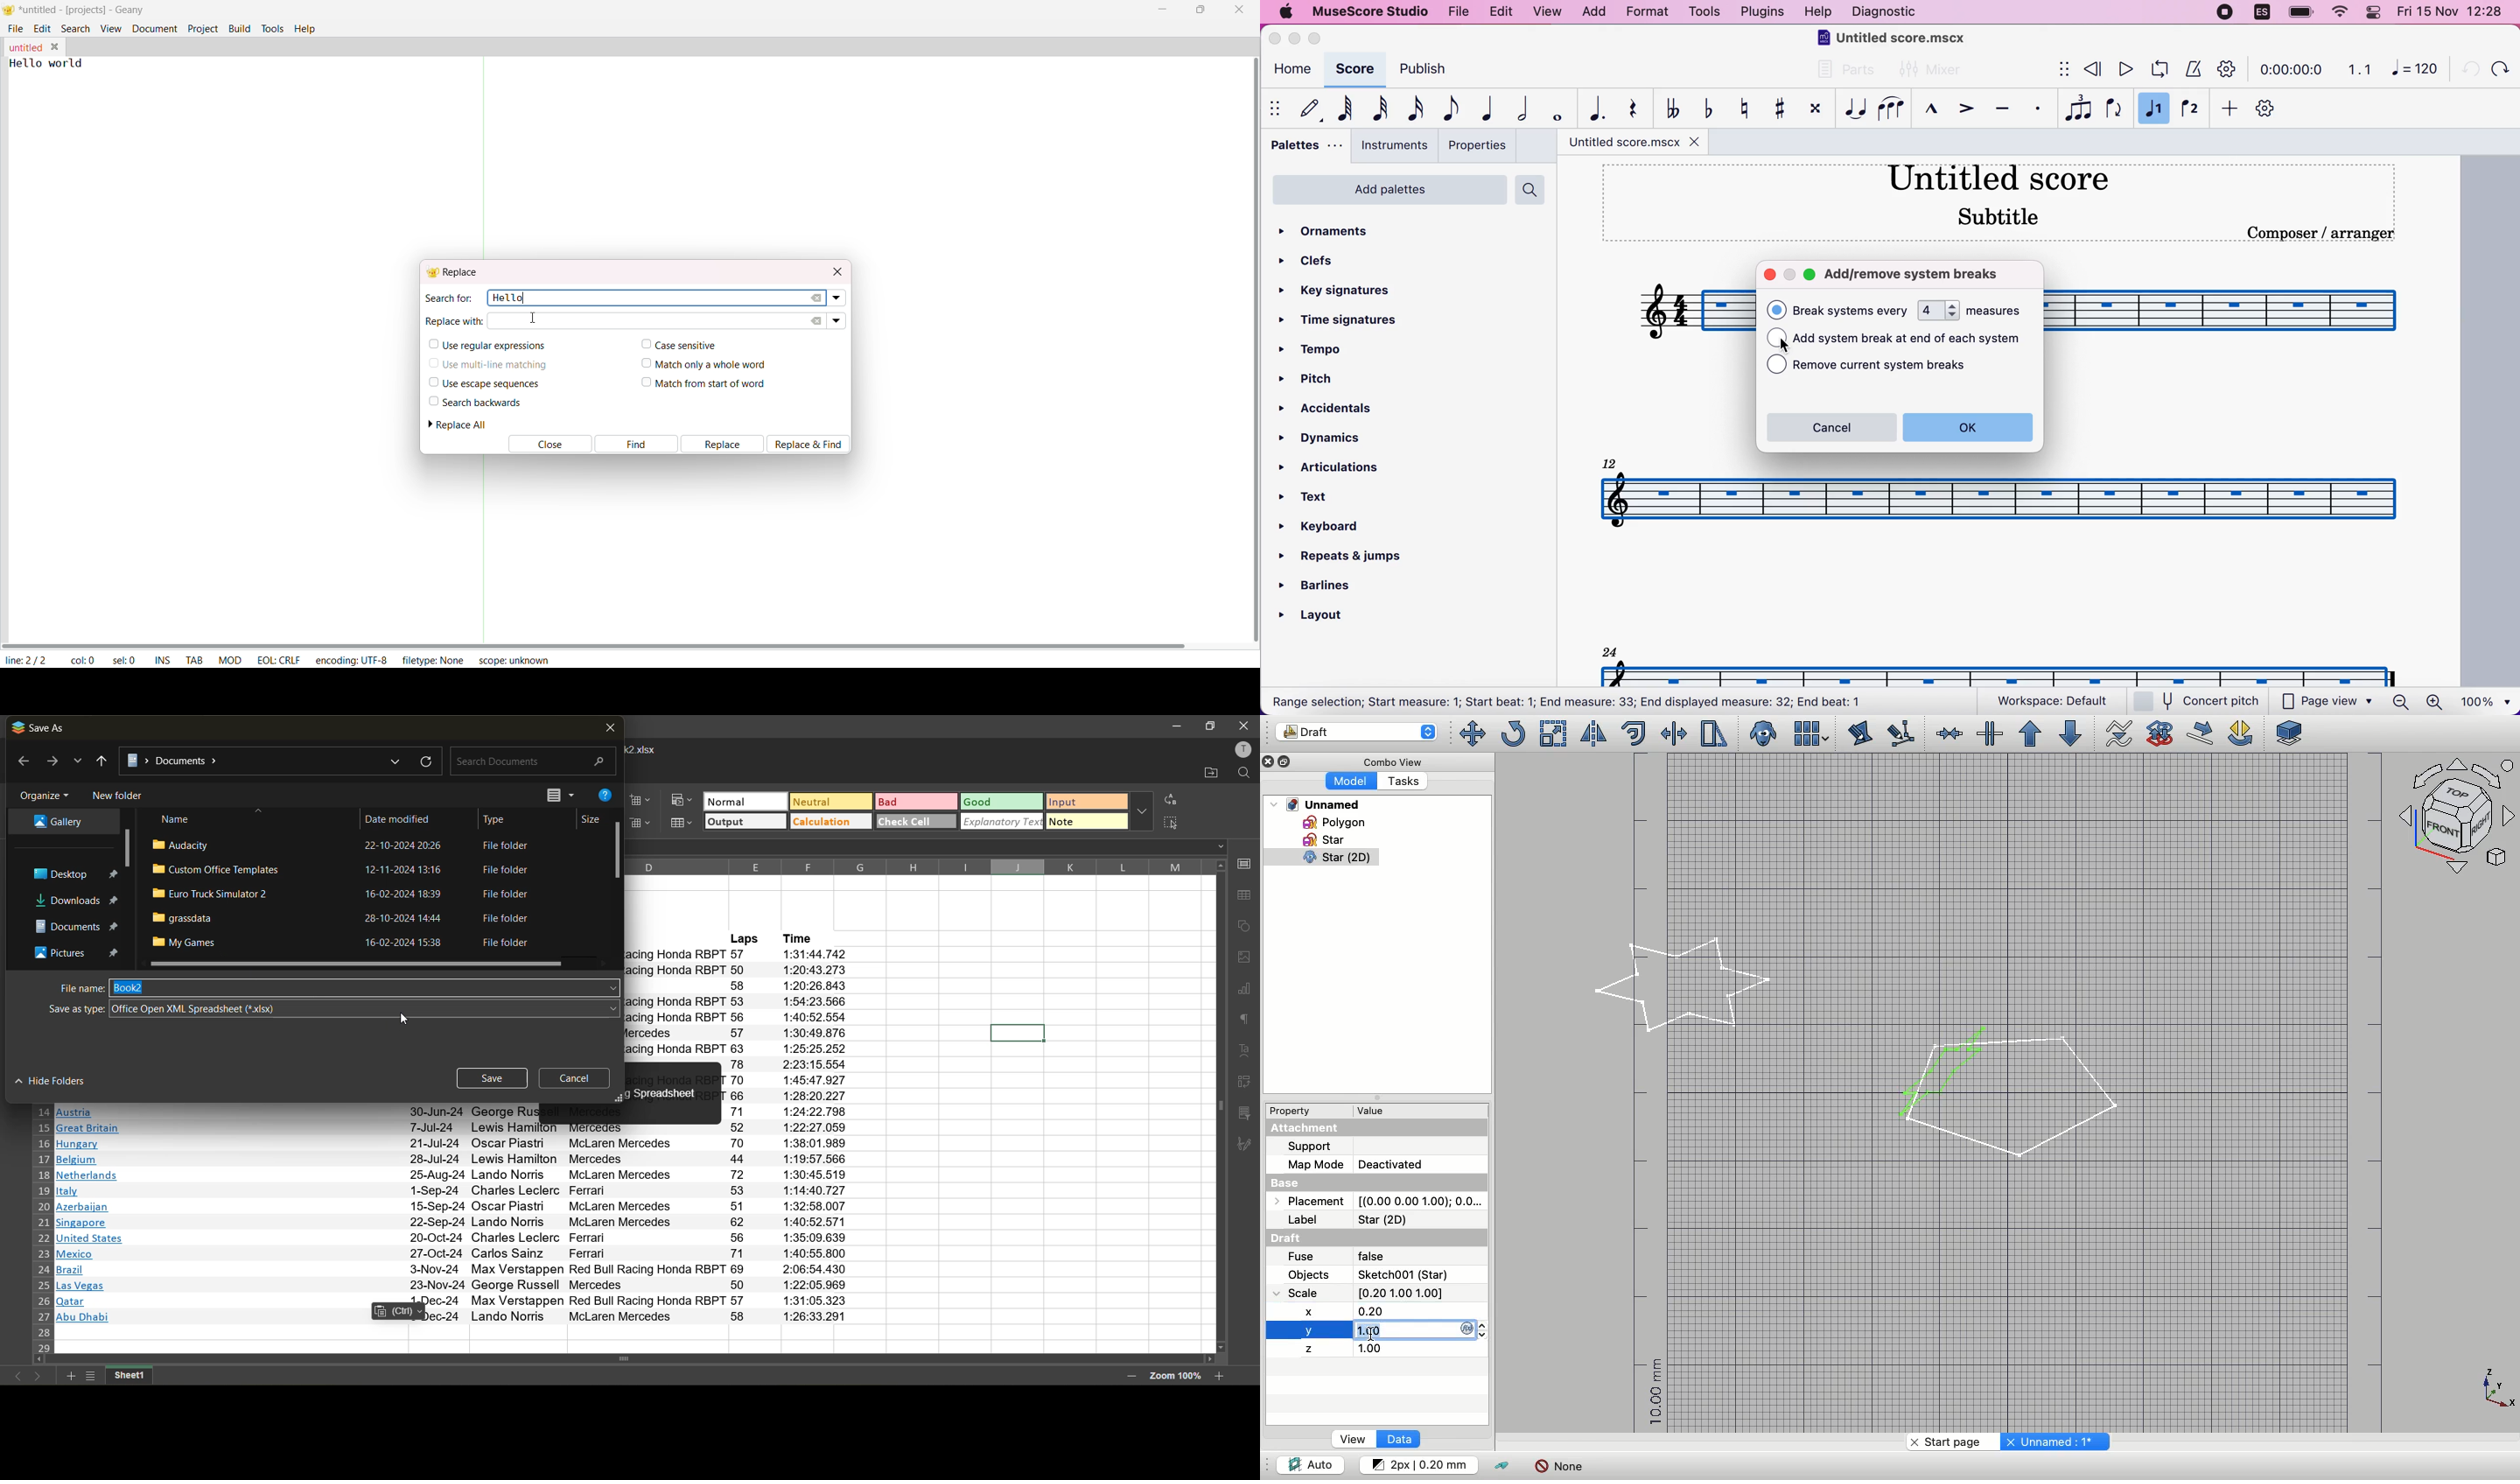 This screenshot has width=2520, height=1484. Describe the element at coordinates (1301, 1237) in the screenshot. I see `Draft` at that location.